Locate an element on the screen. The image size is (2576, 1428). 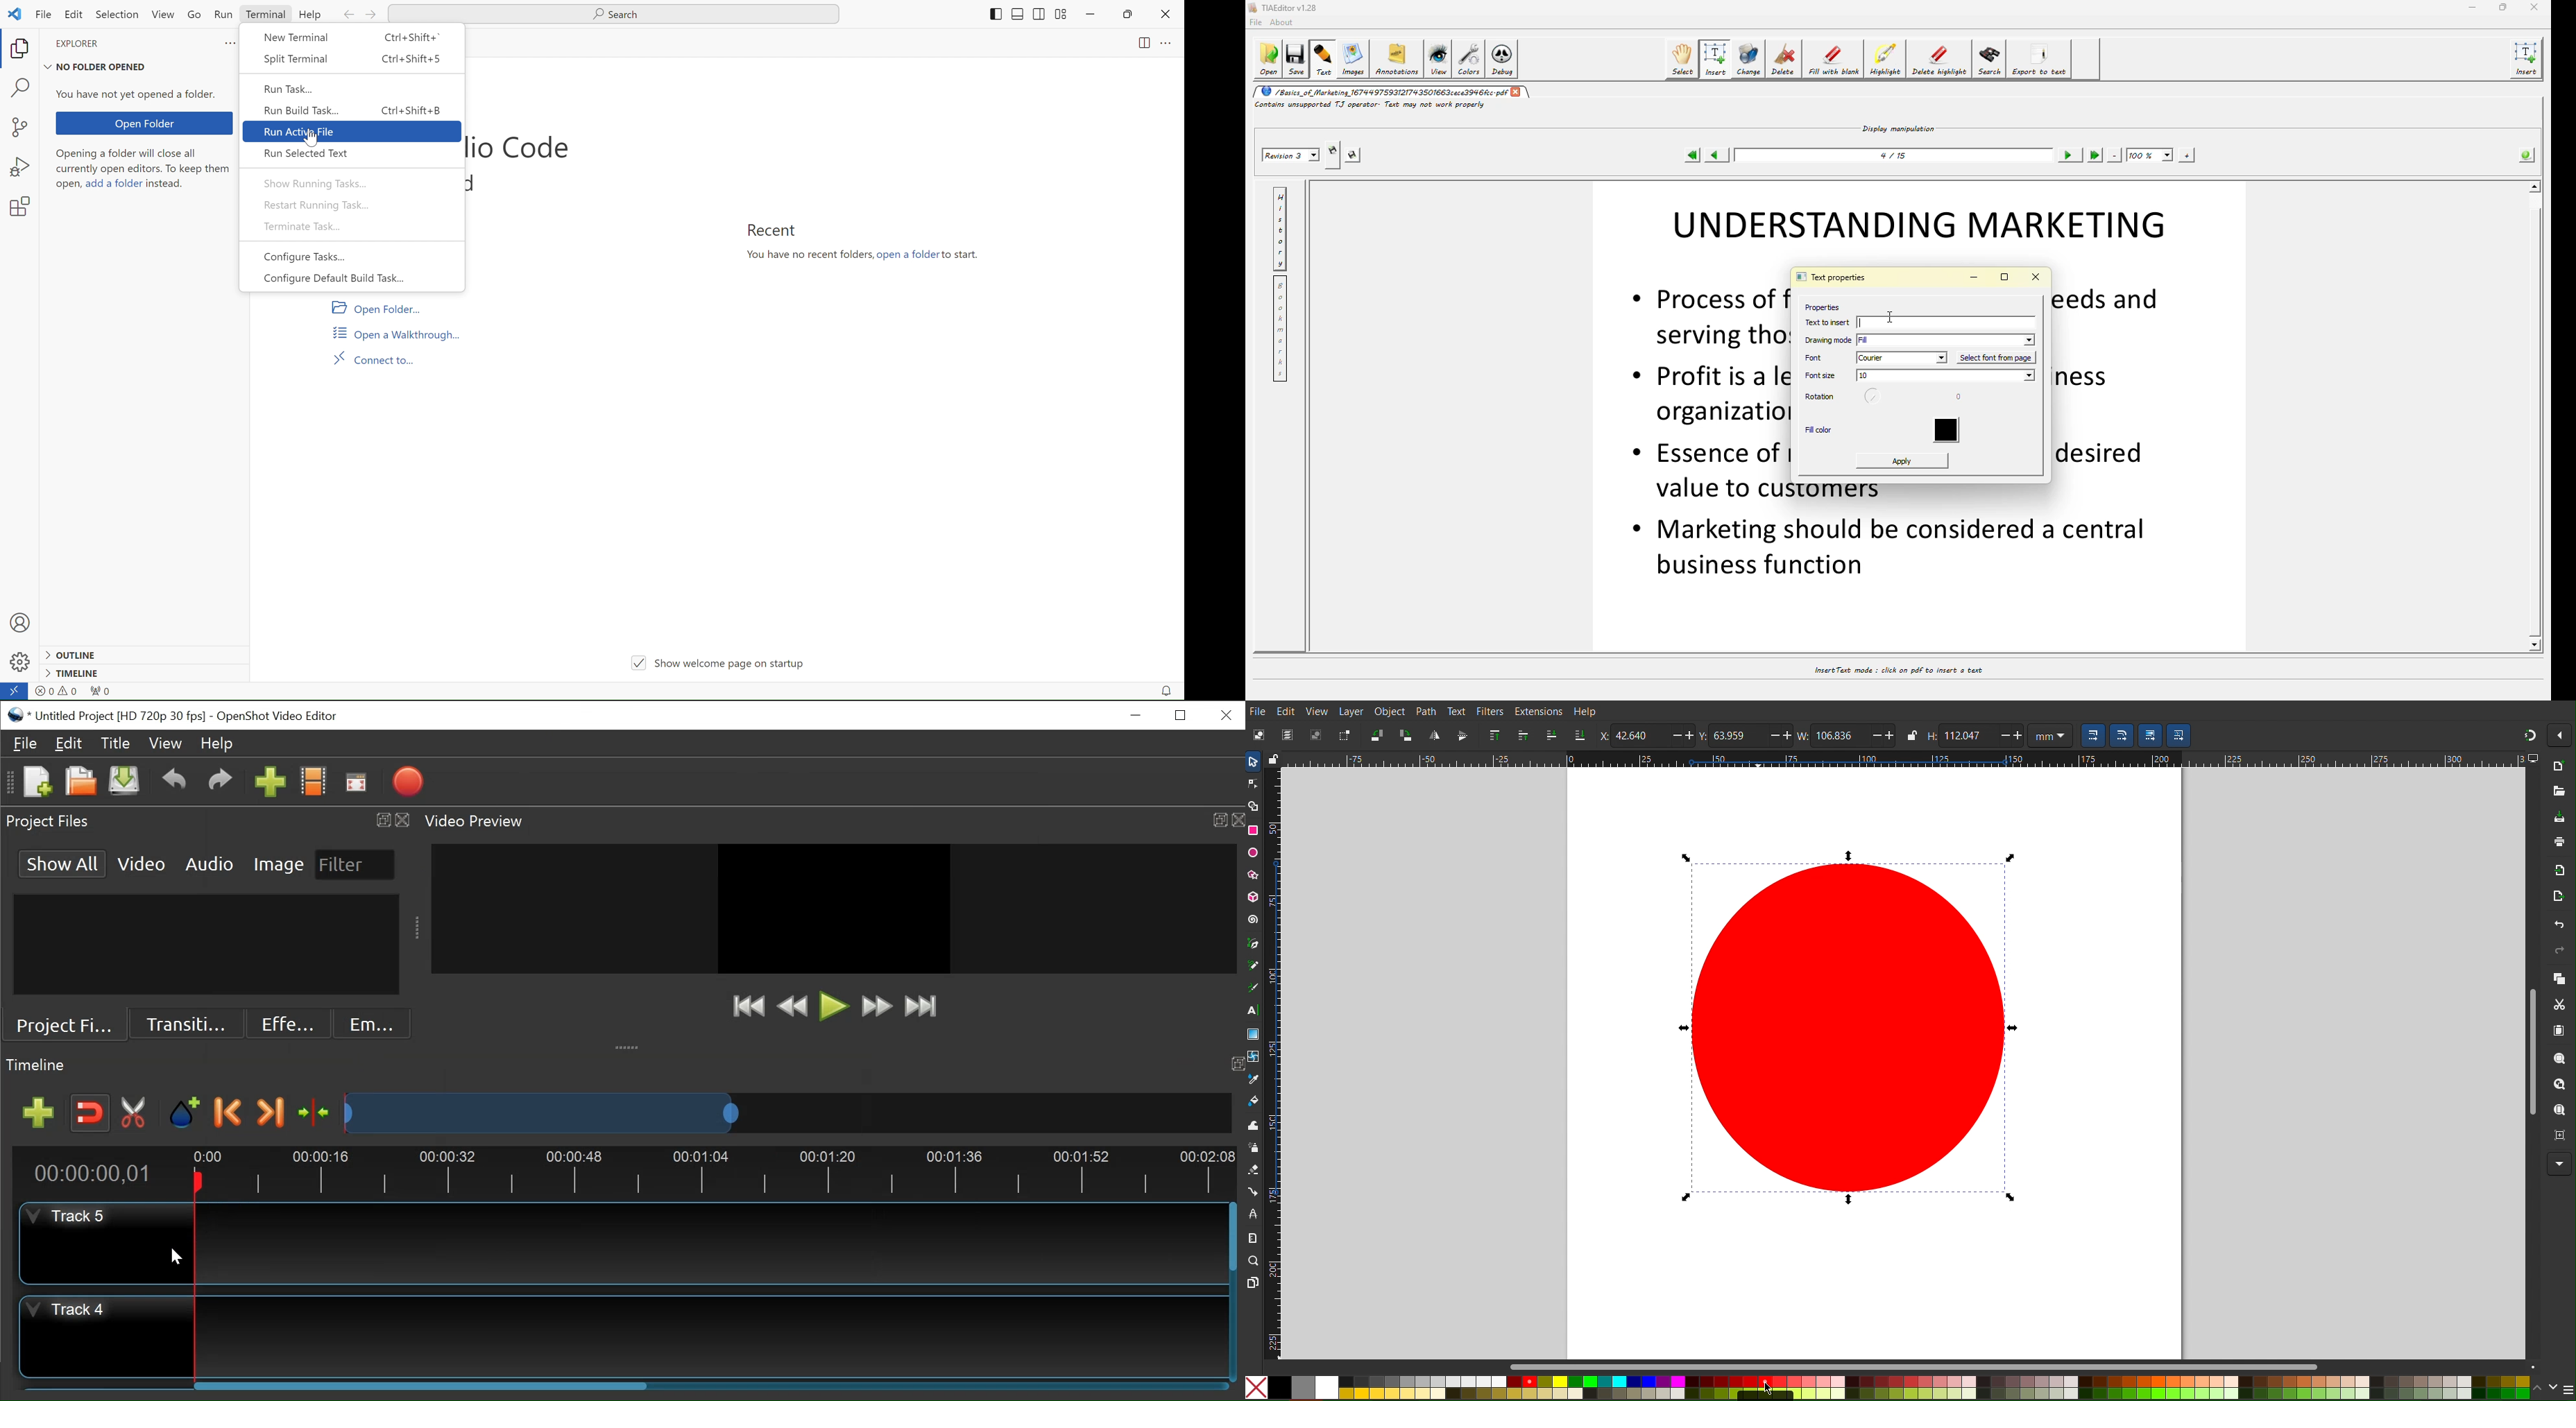
More Options is located at coordinates (2559, 1164).